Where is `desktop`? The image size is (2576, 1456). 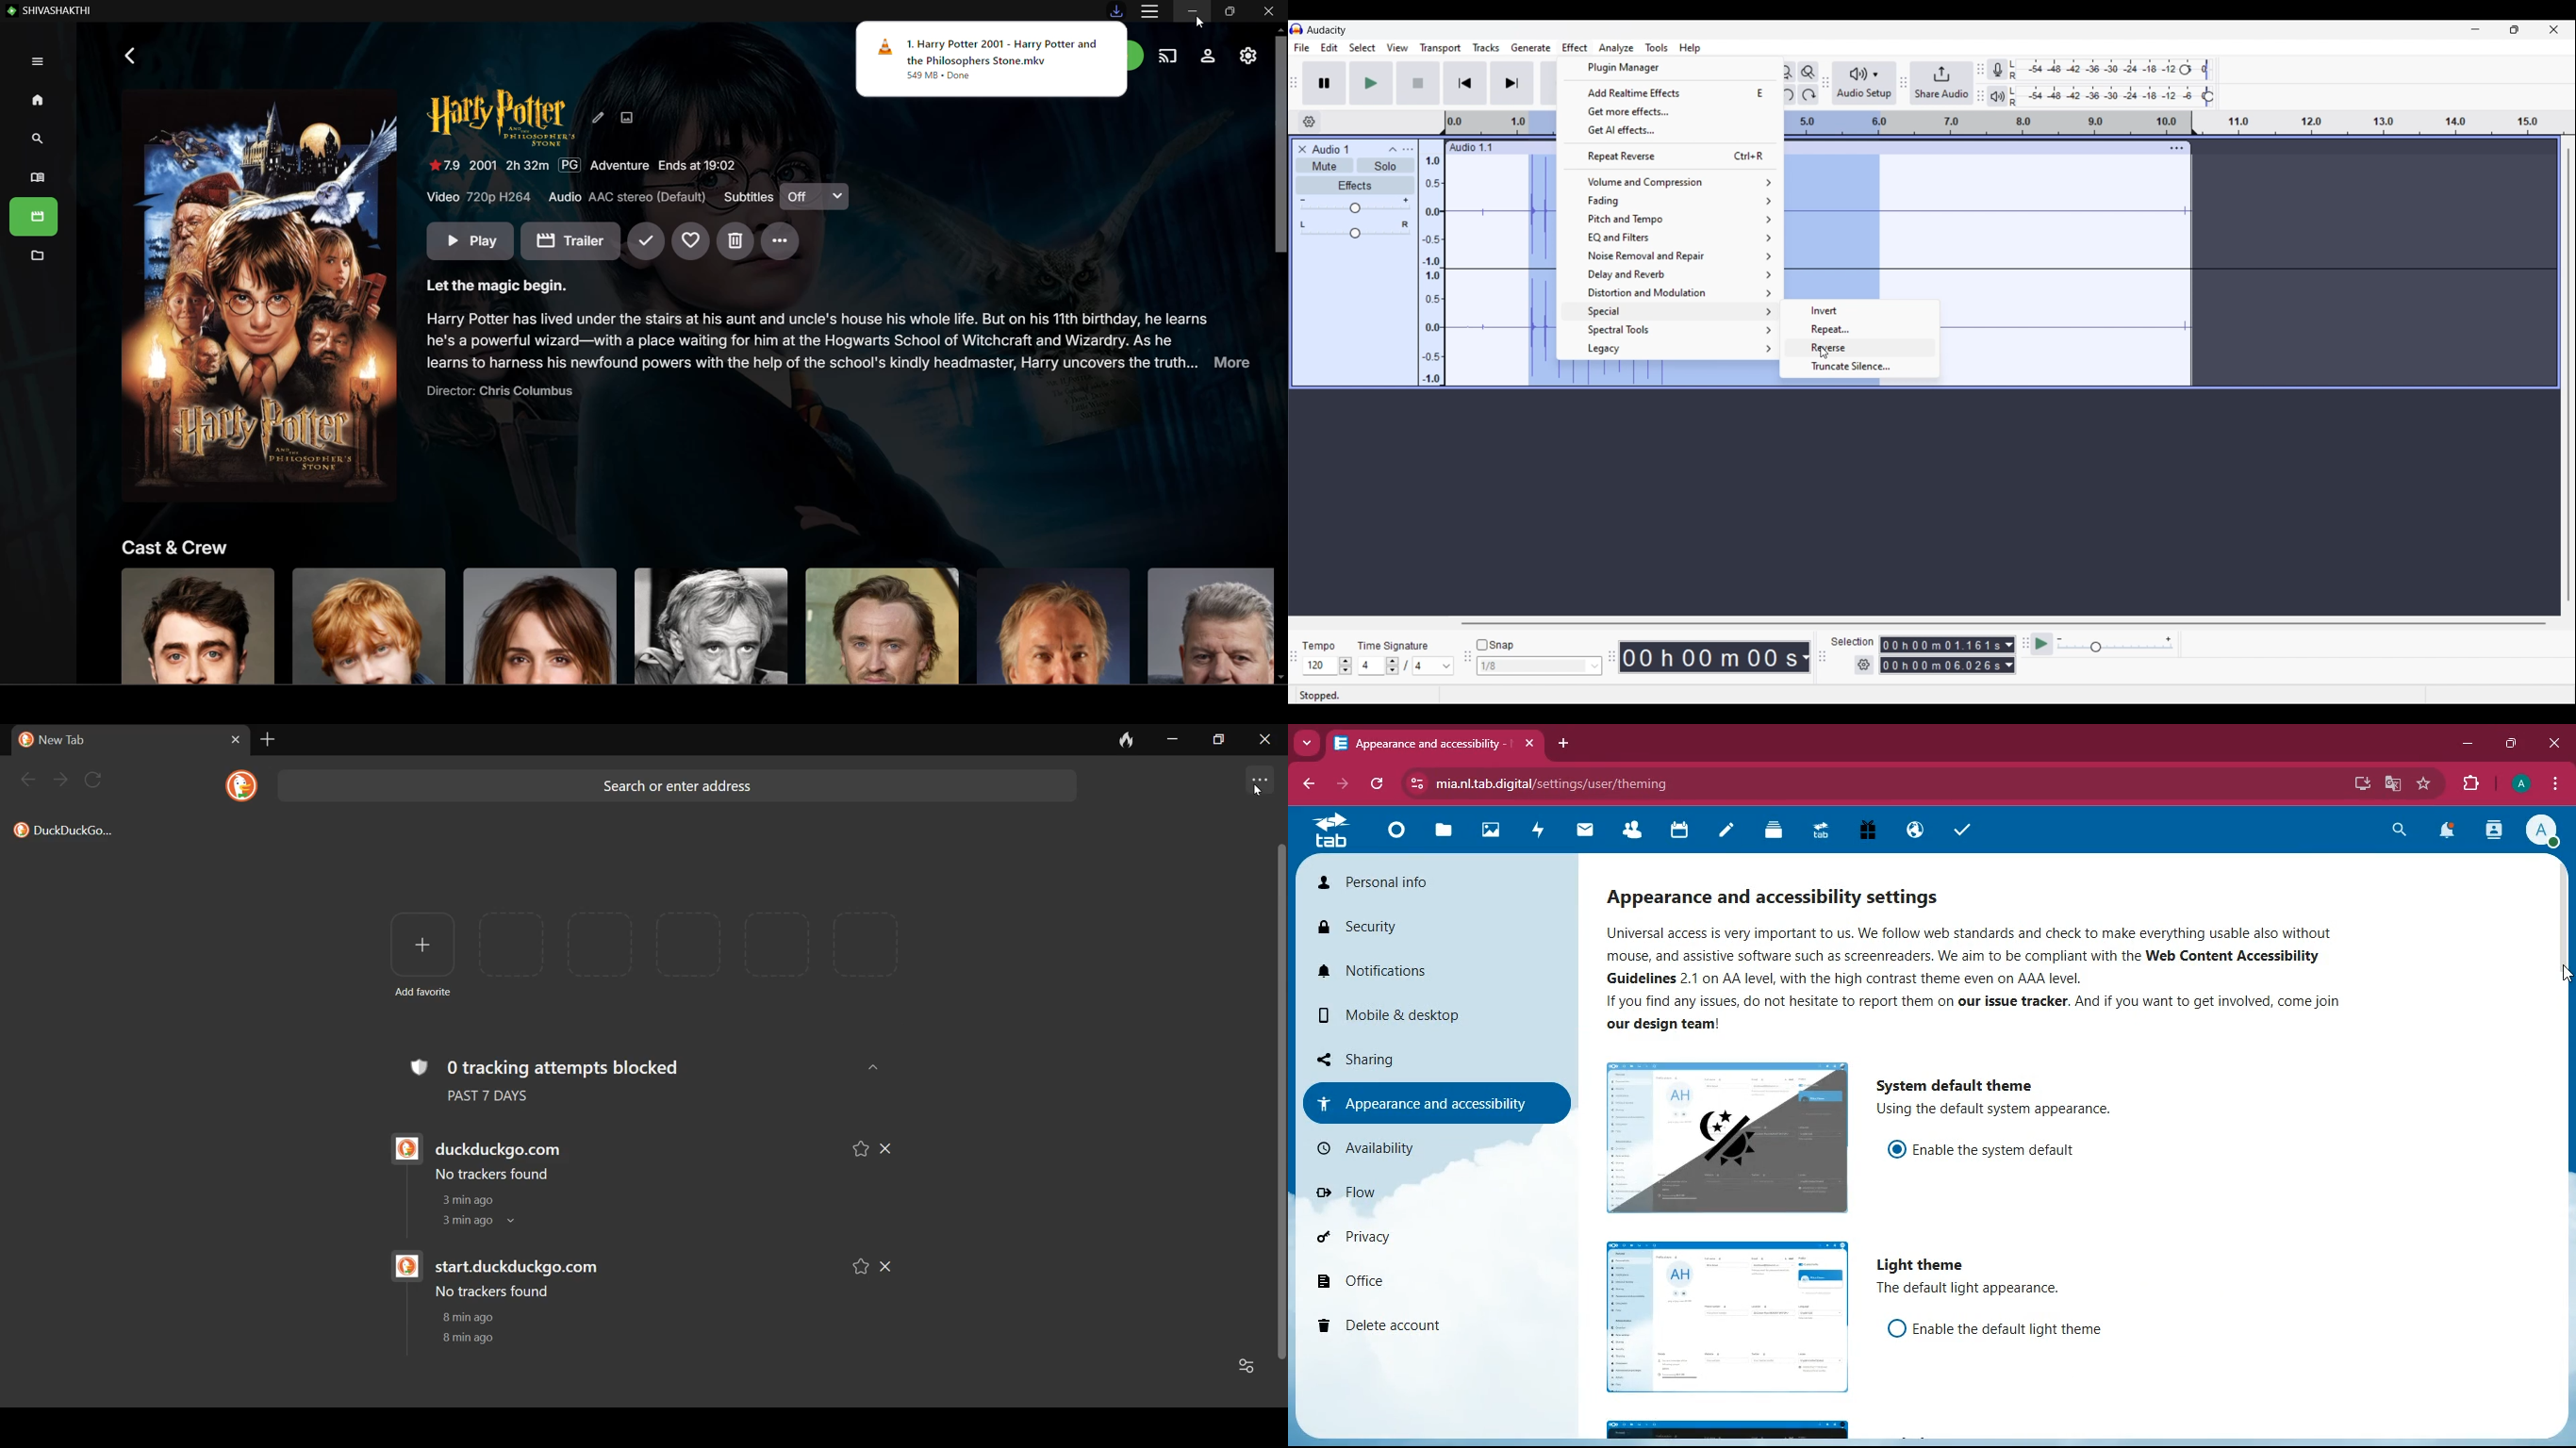 desktop is located at coordinates (2363, 782).